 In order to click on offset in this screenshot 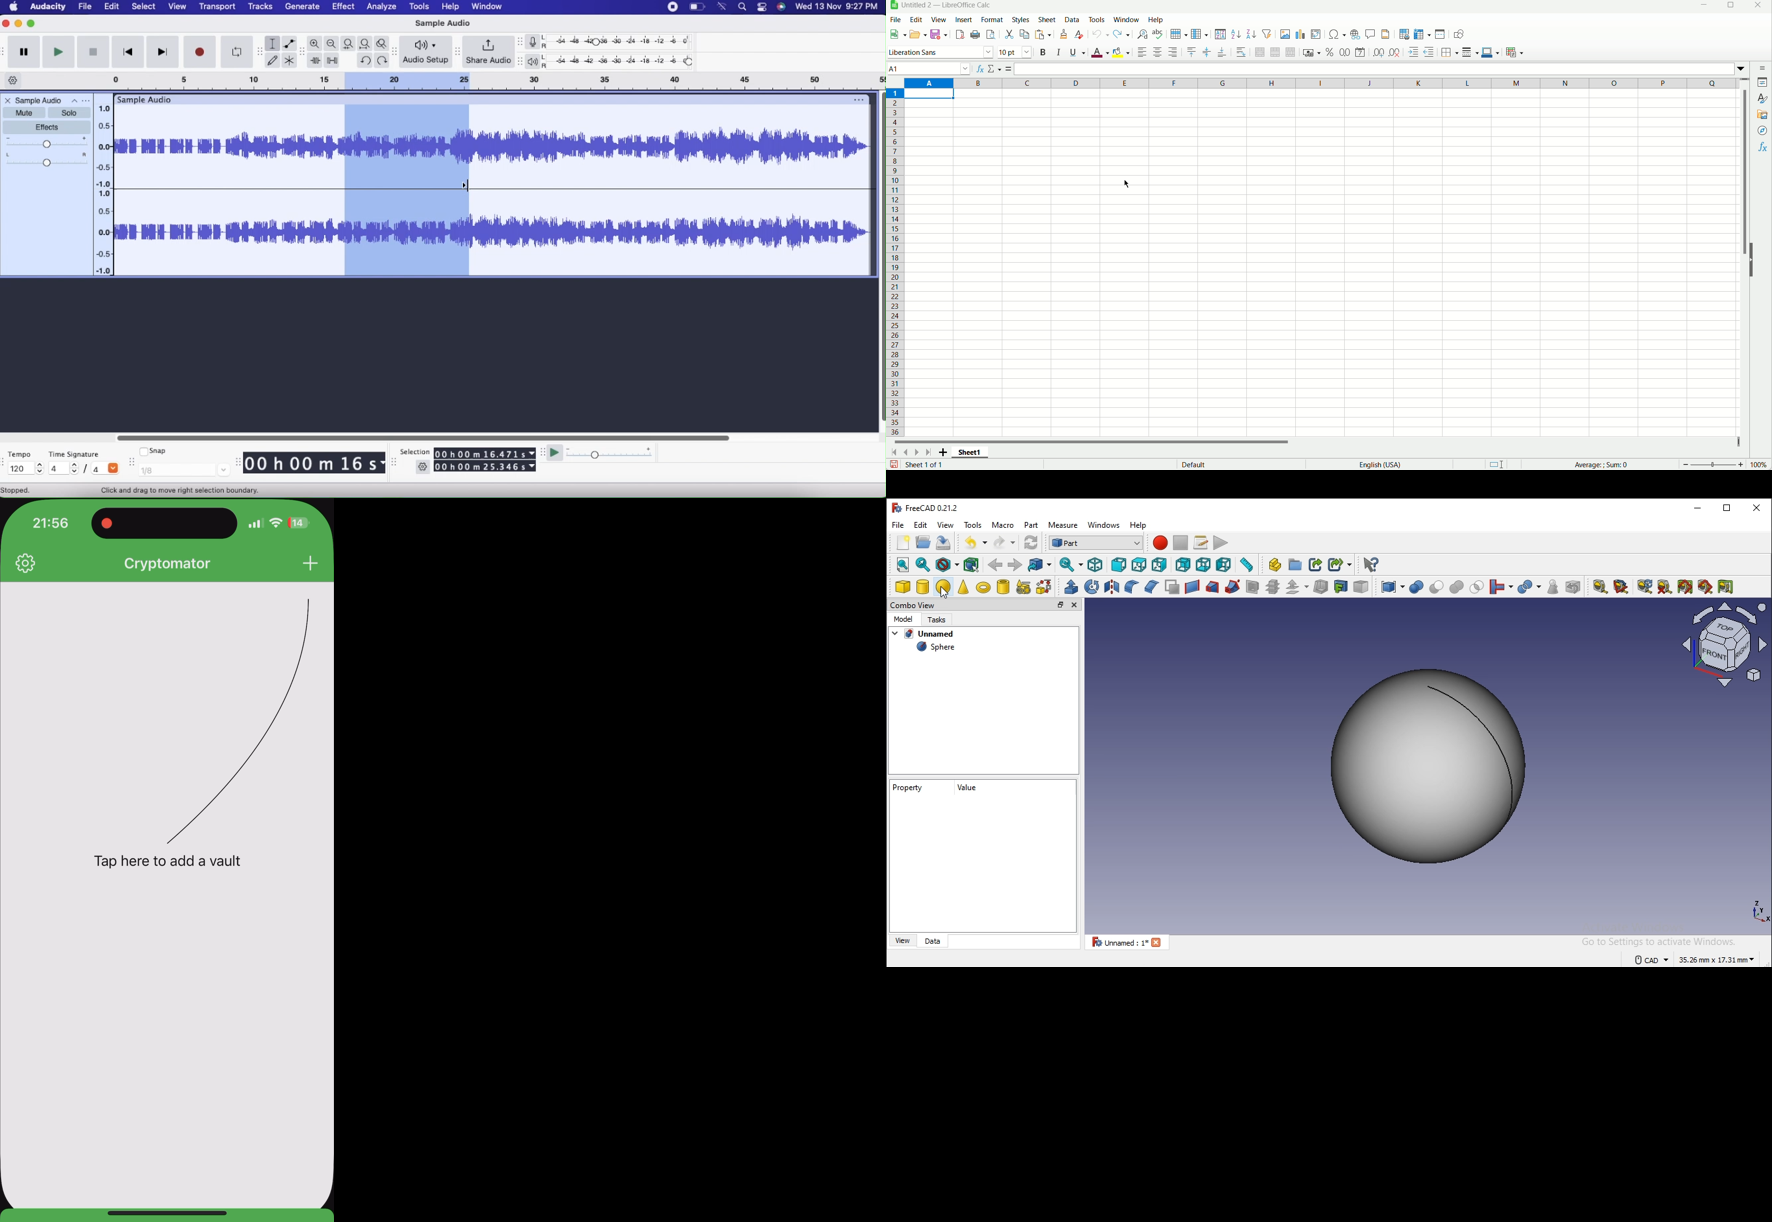, I will do `click(1295, 588)`.